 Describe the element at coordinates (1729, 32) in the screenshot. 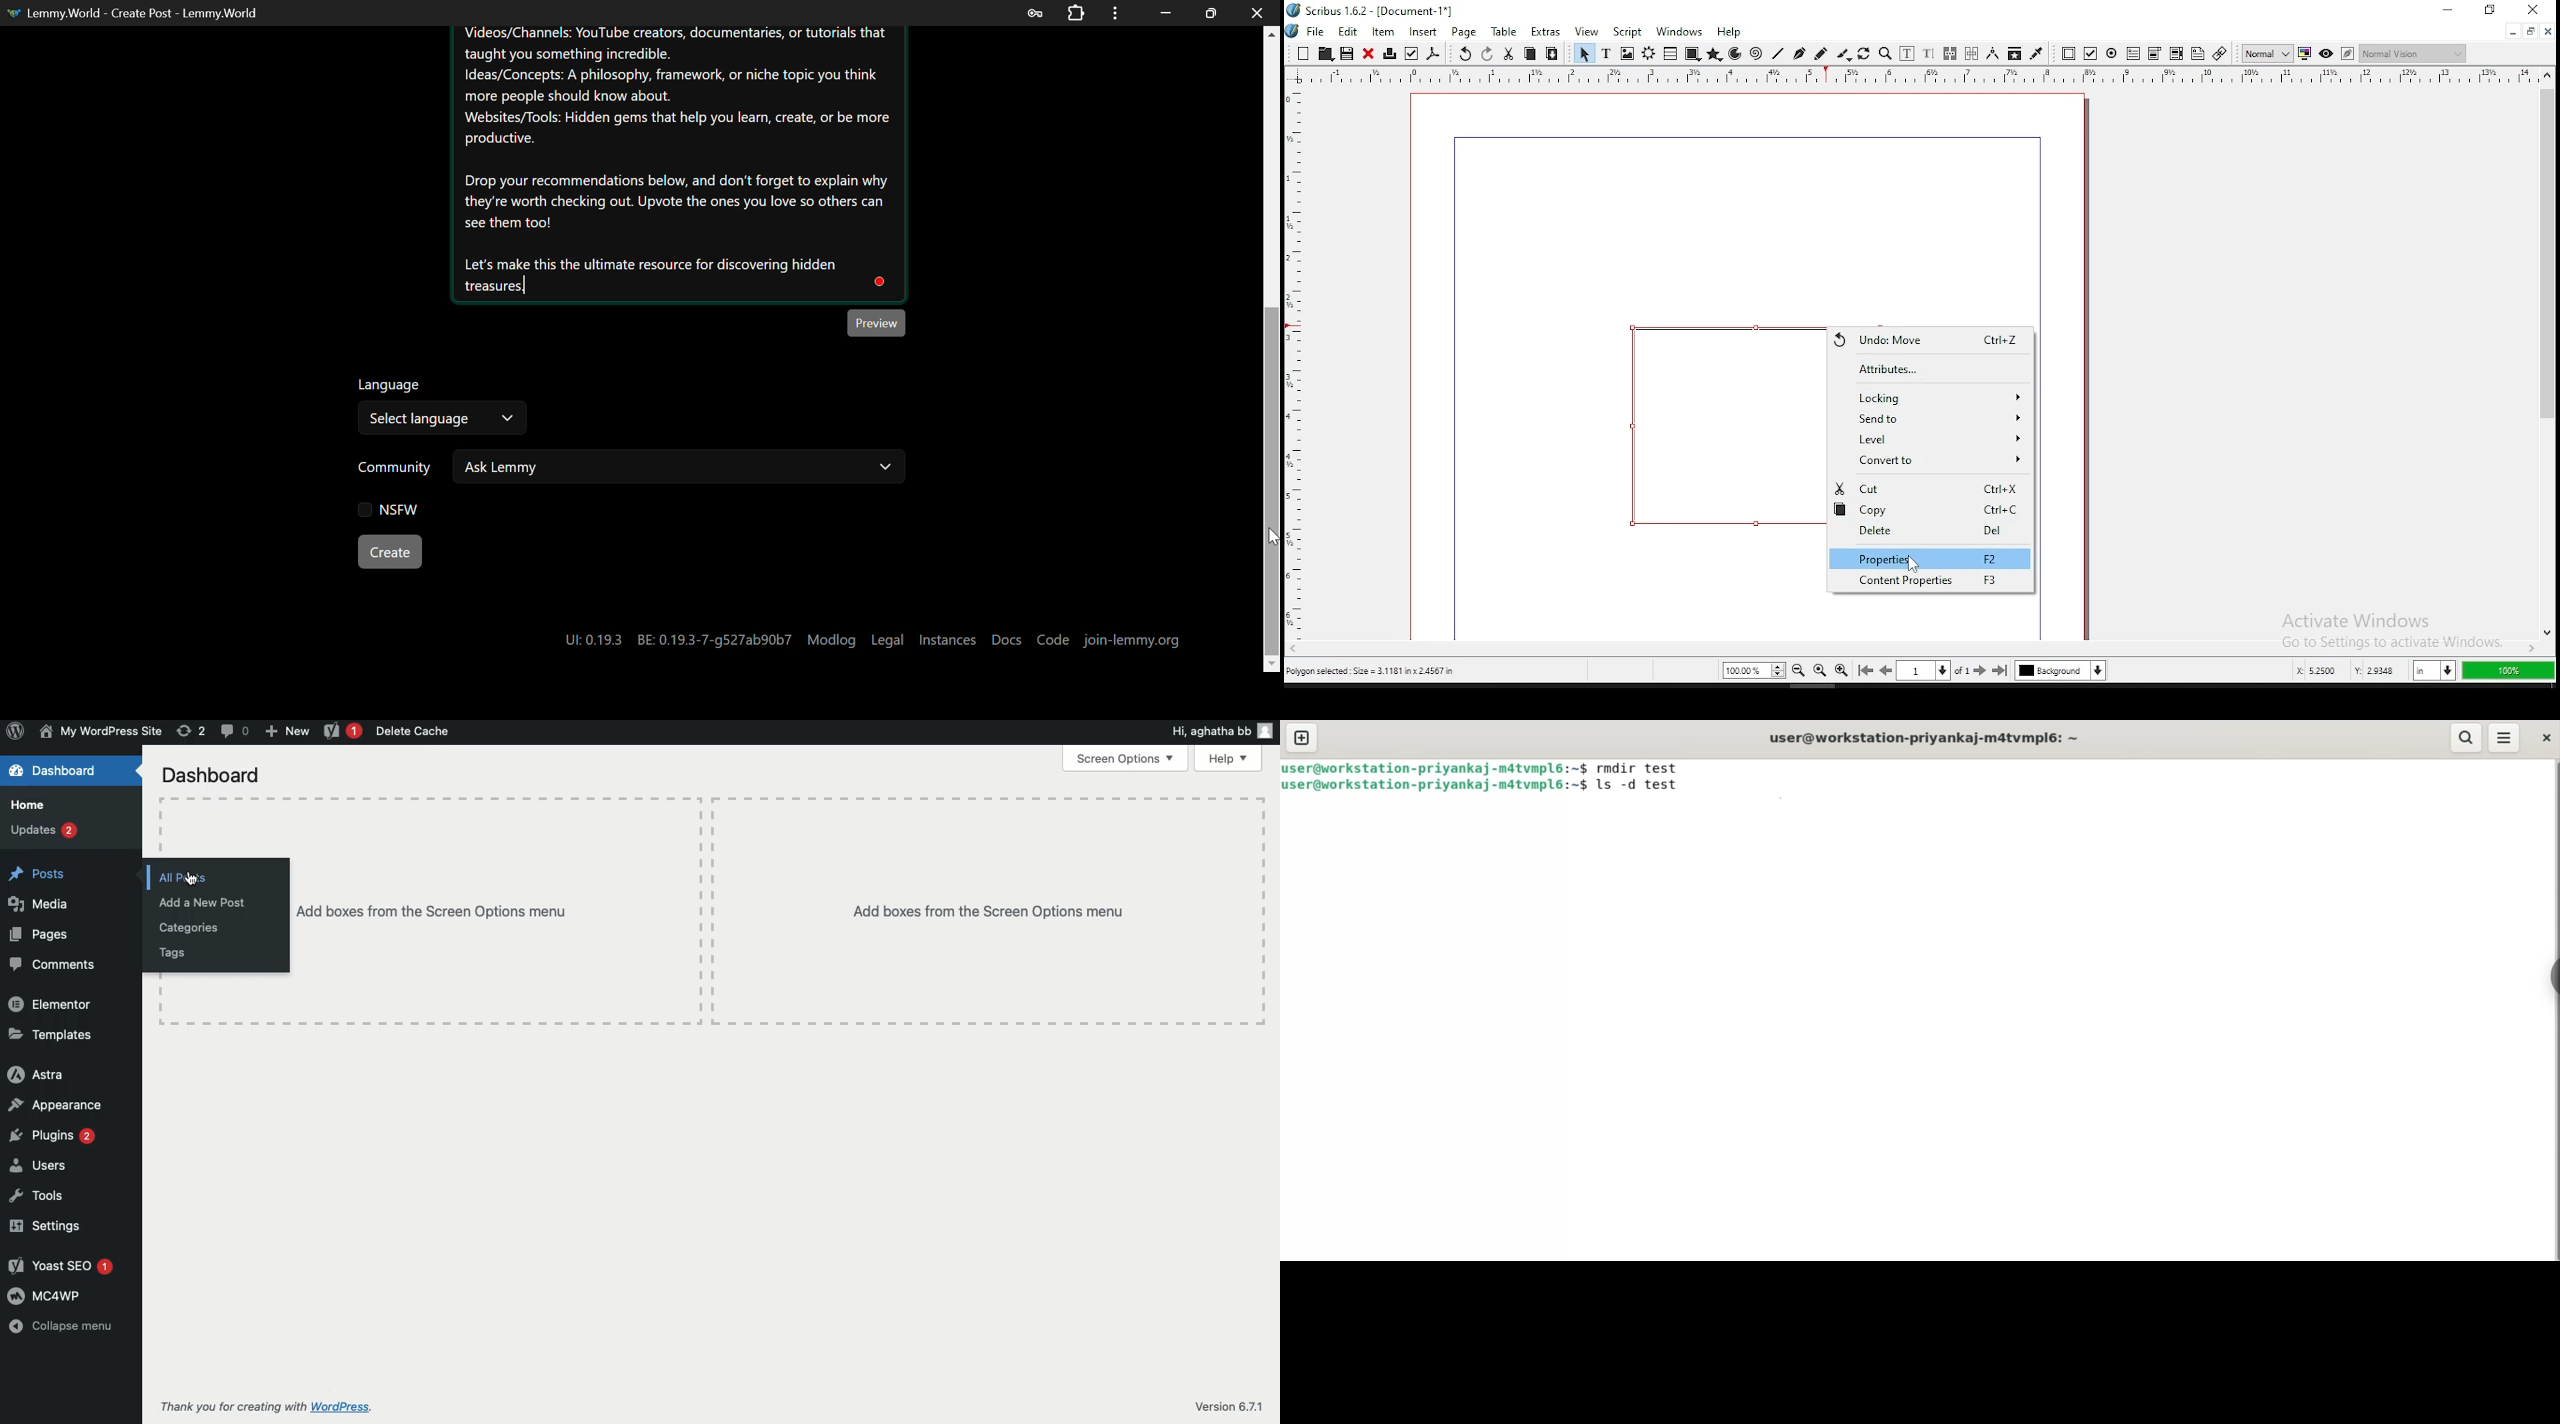

I see `help` at that location.